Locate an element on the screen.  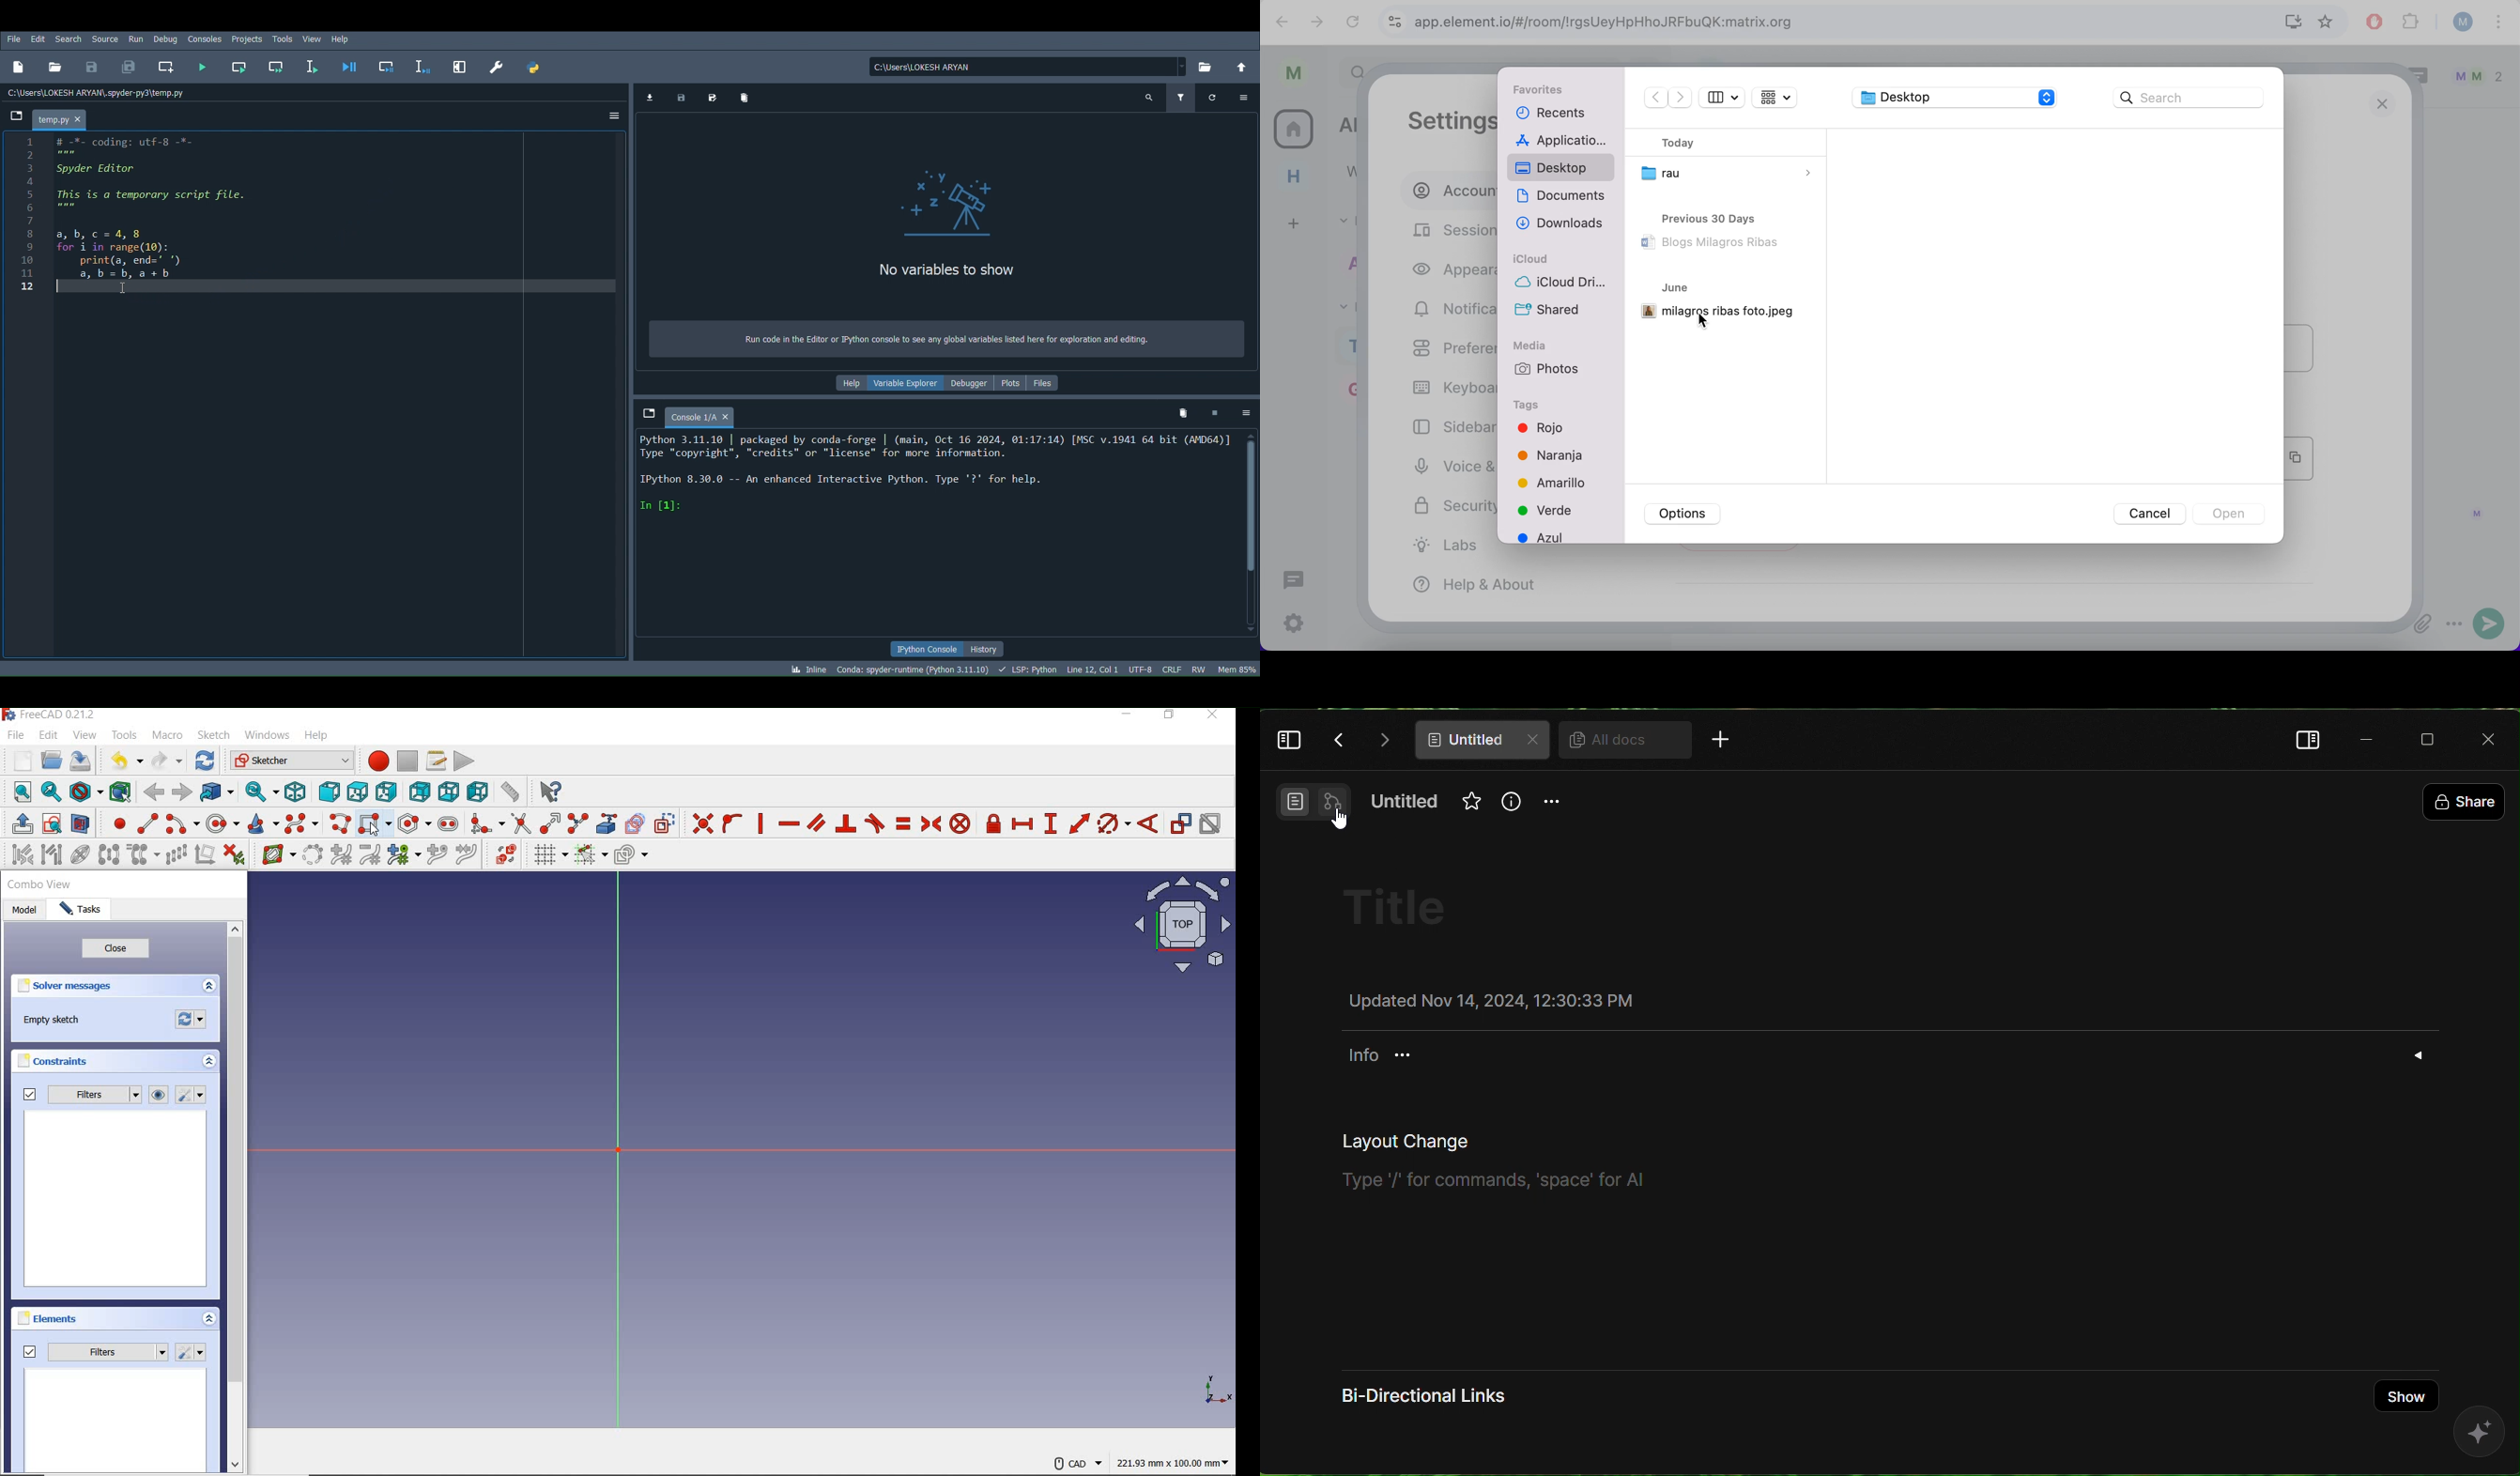
Cursor is located at coordinates (123, 285).